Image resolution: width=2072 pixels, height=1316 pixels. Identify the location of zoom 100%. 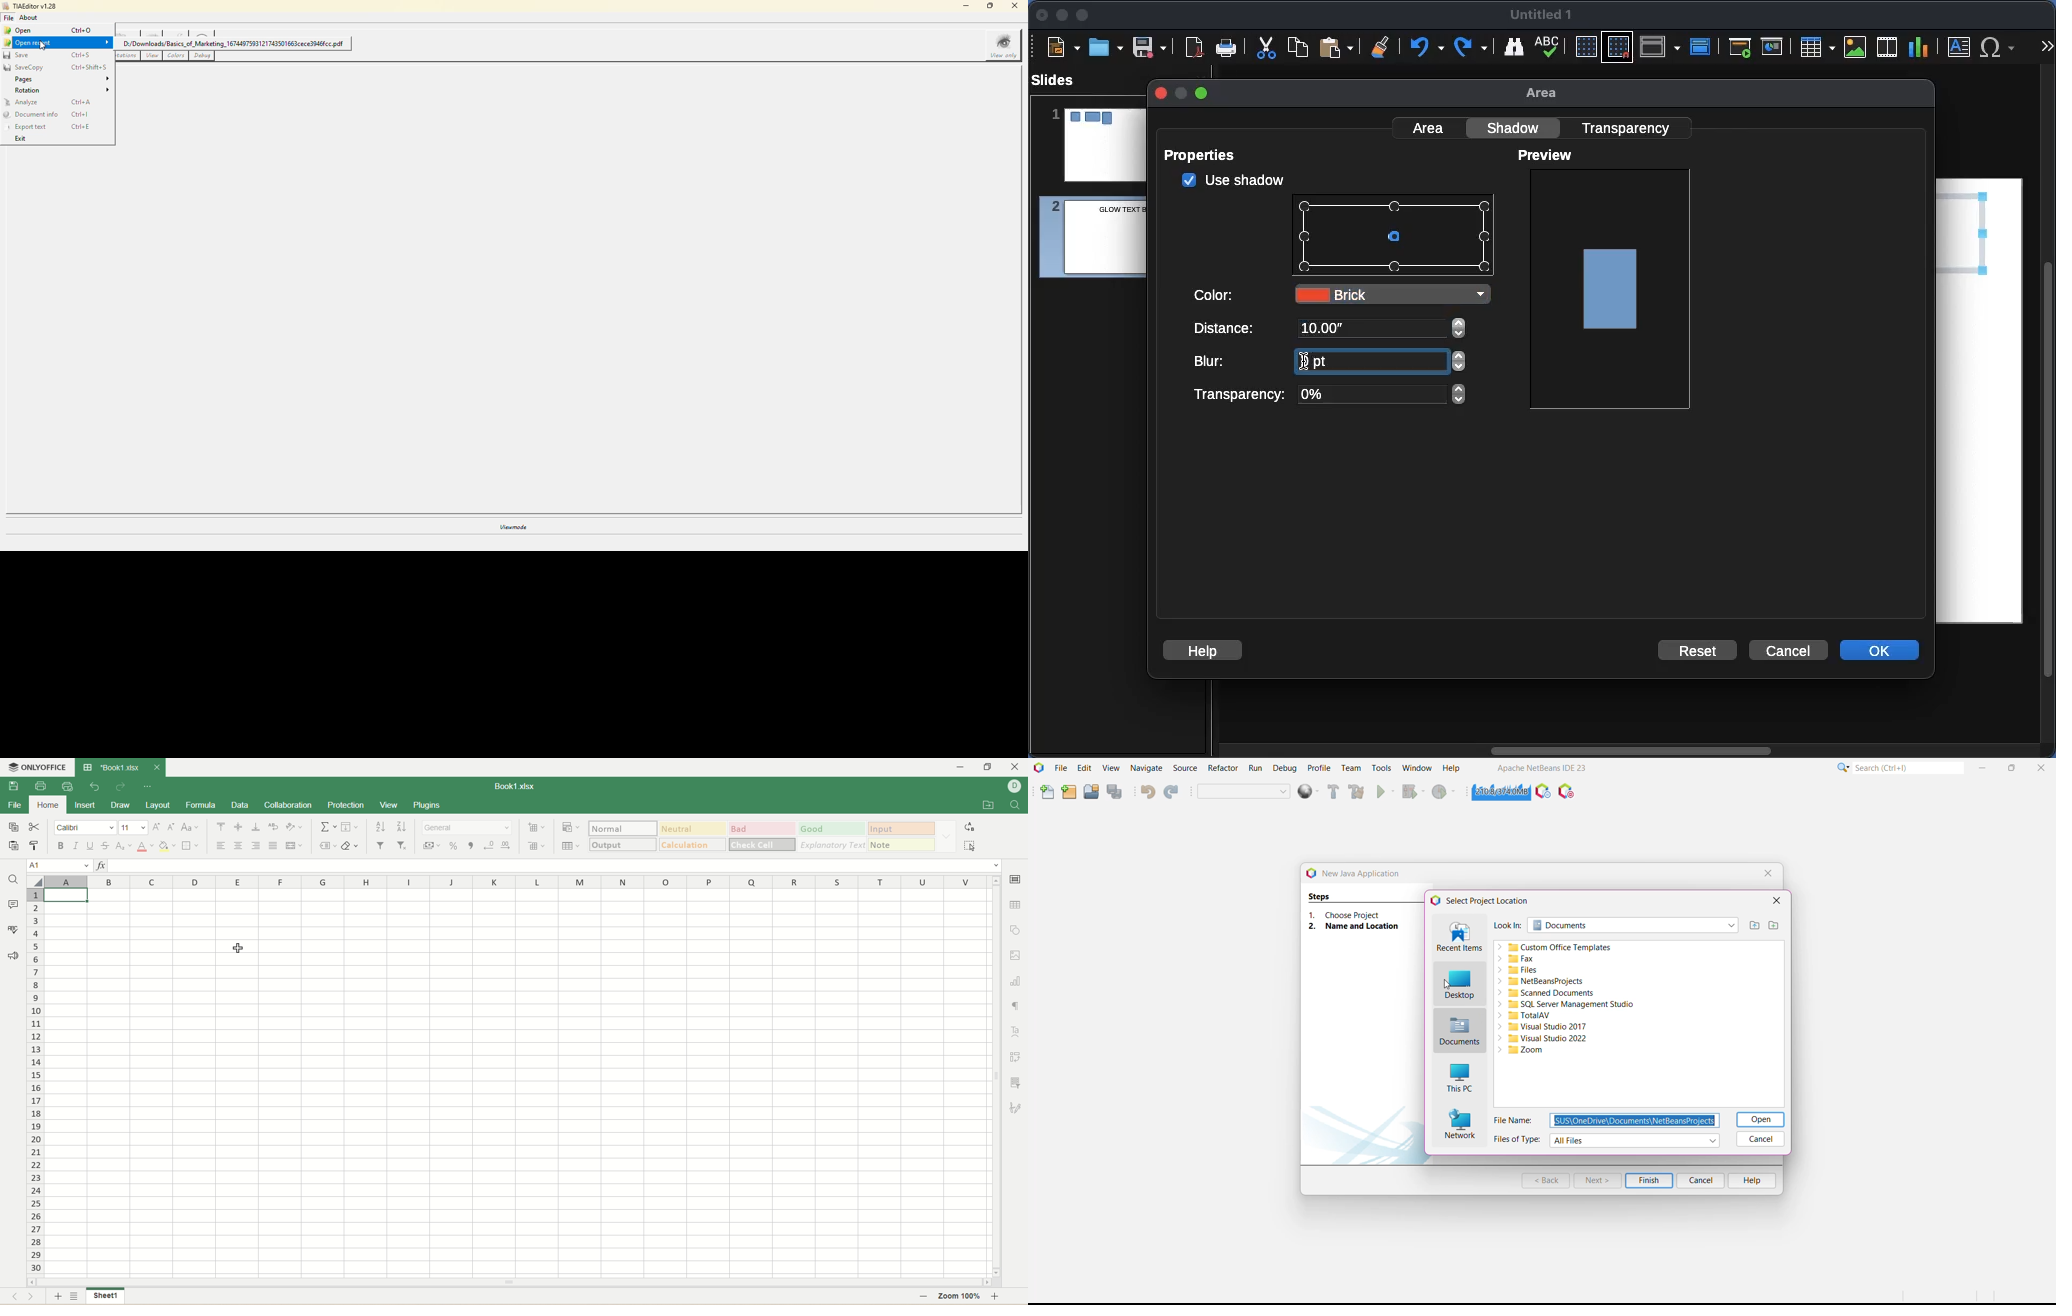
(961, 1298).